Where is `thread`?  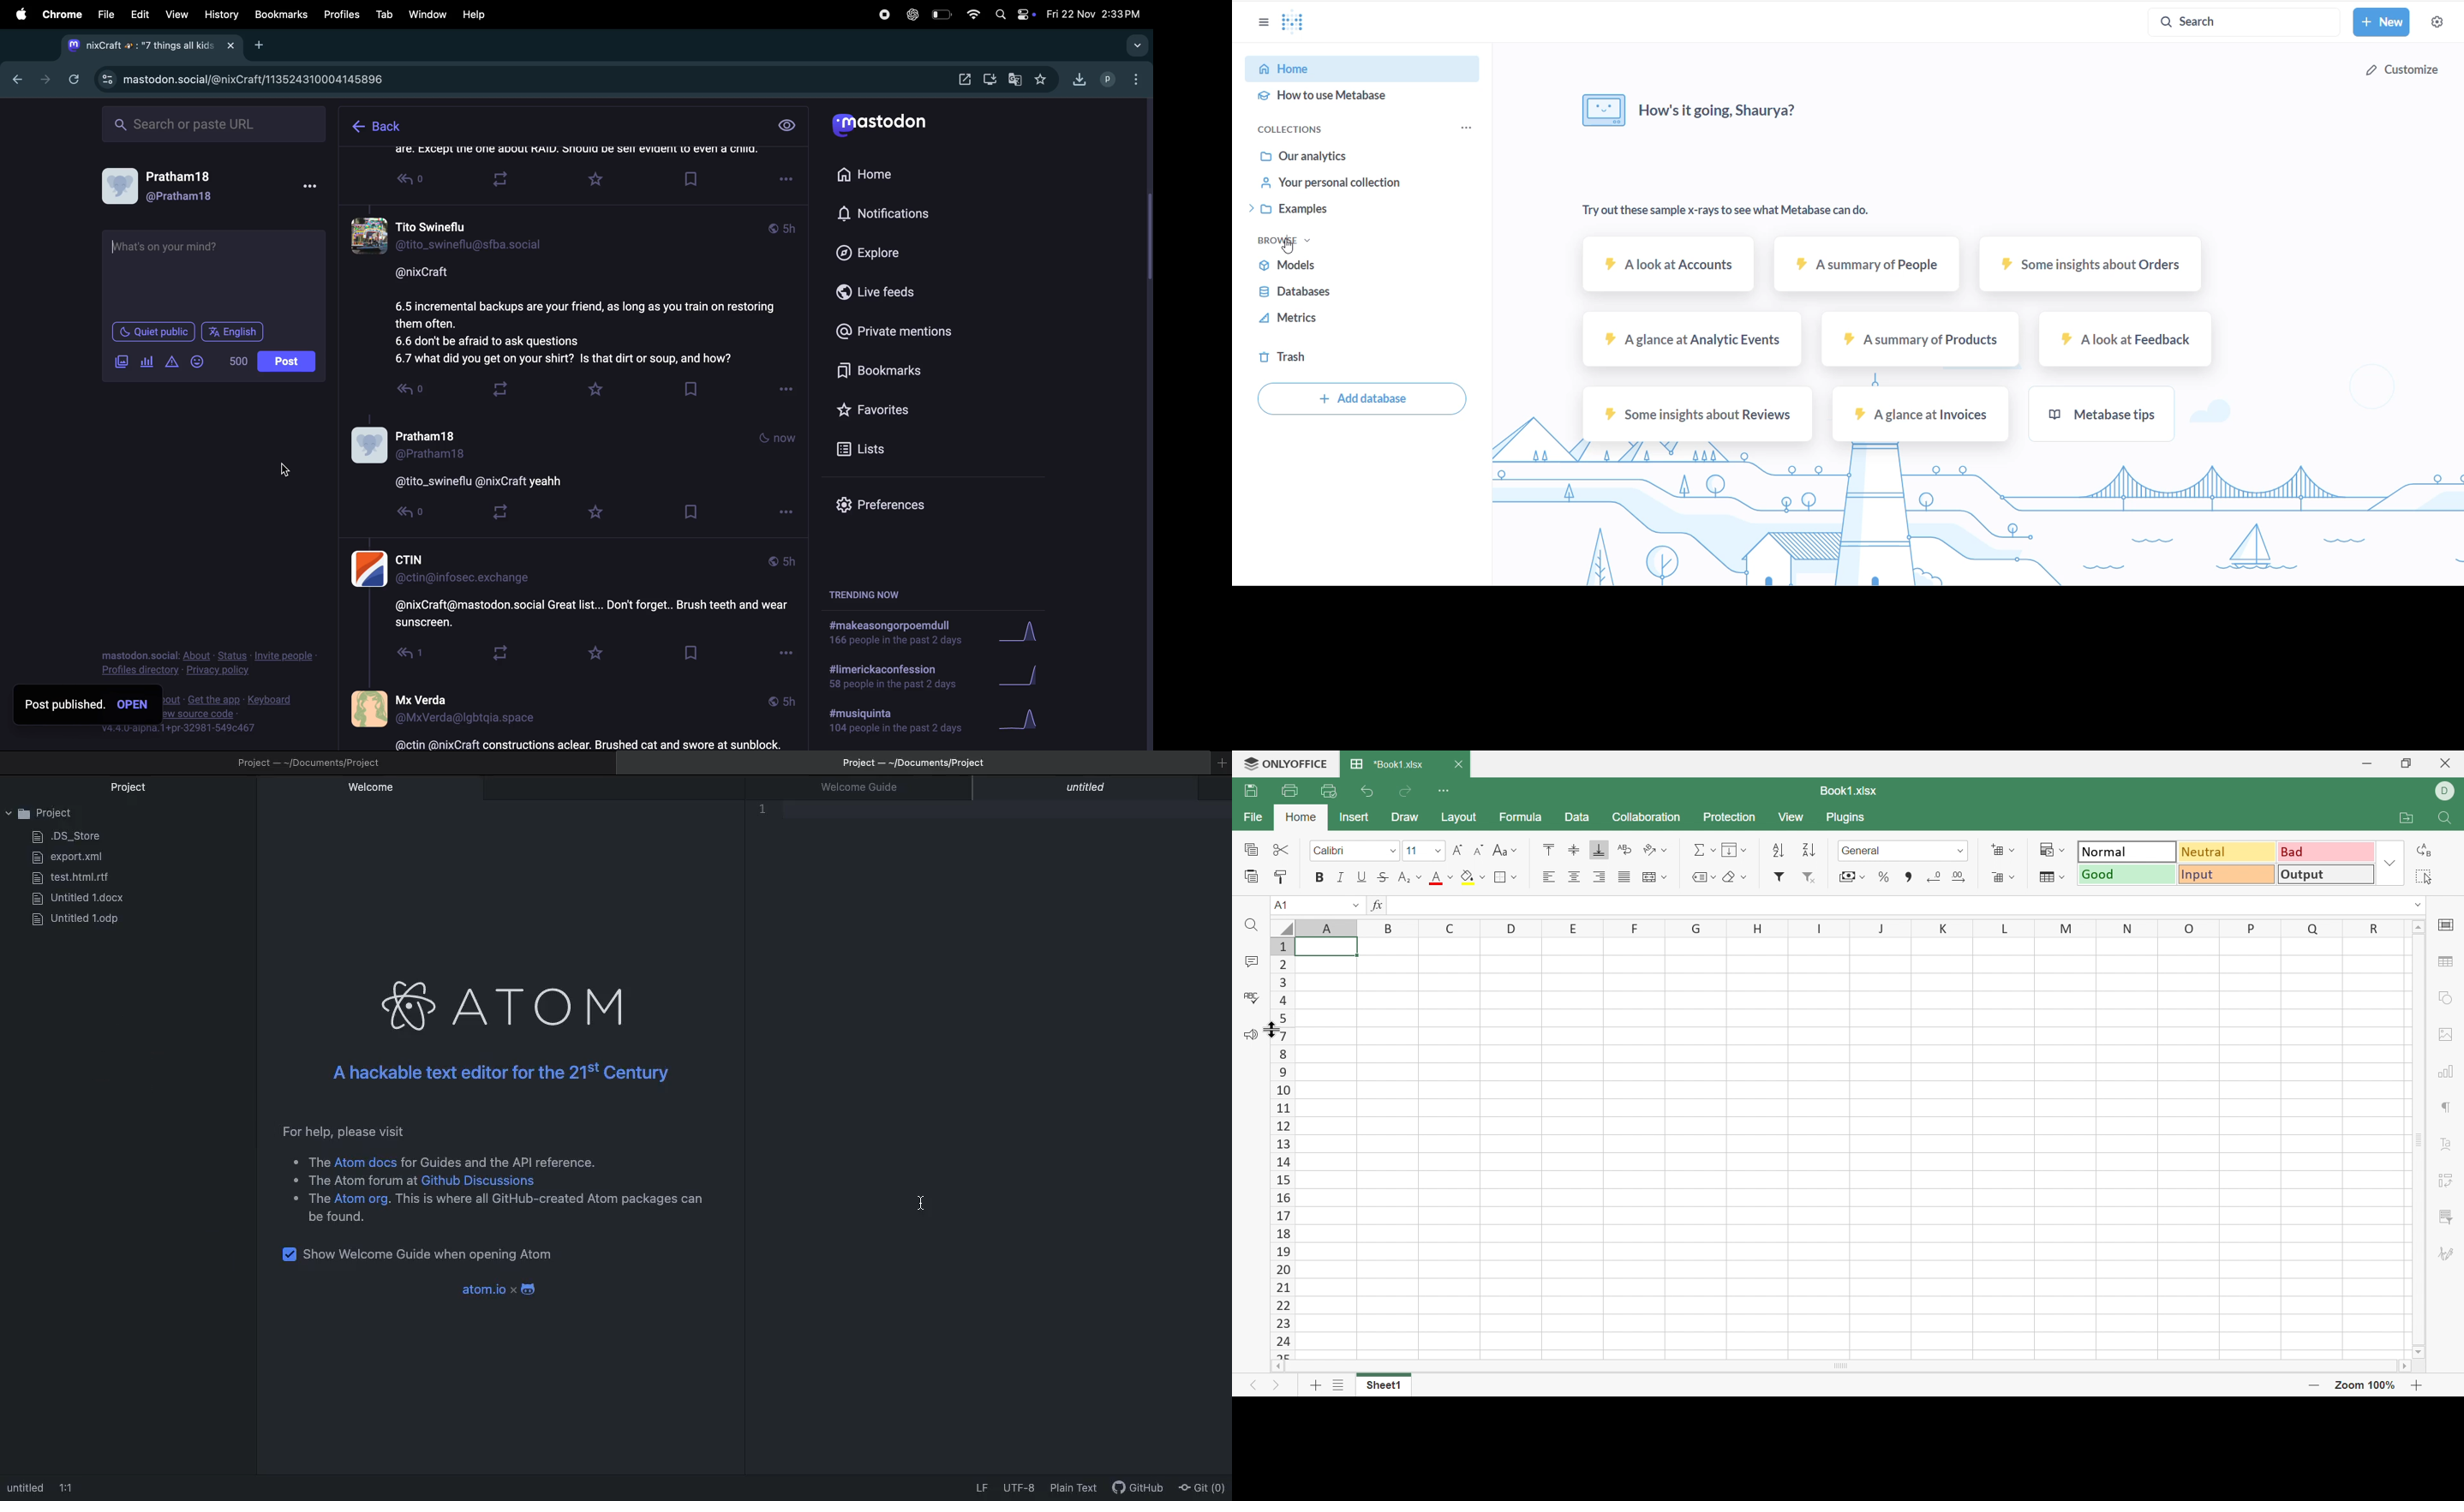
thread is located at coordinates (576, 458).